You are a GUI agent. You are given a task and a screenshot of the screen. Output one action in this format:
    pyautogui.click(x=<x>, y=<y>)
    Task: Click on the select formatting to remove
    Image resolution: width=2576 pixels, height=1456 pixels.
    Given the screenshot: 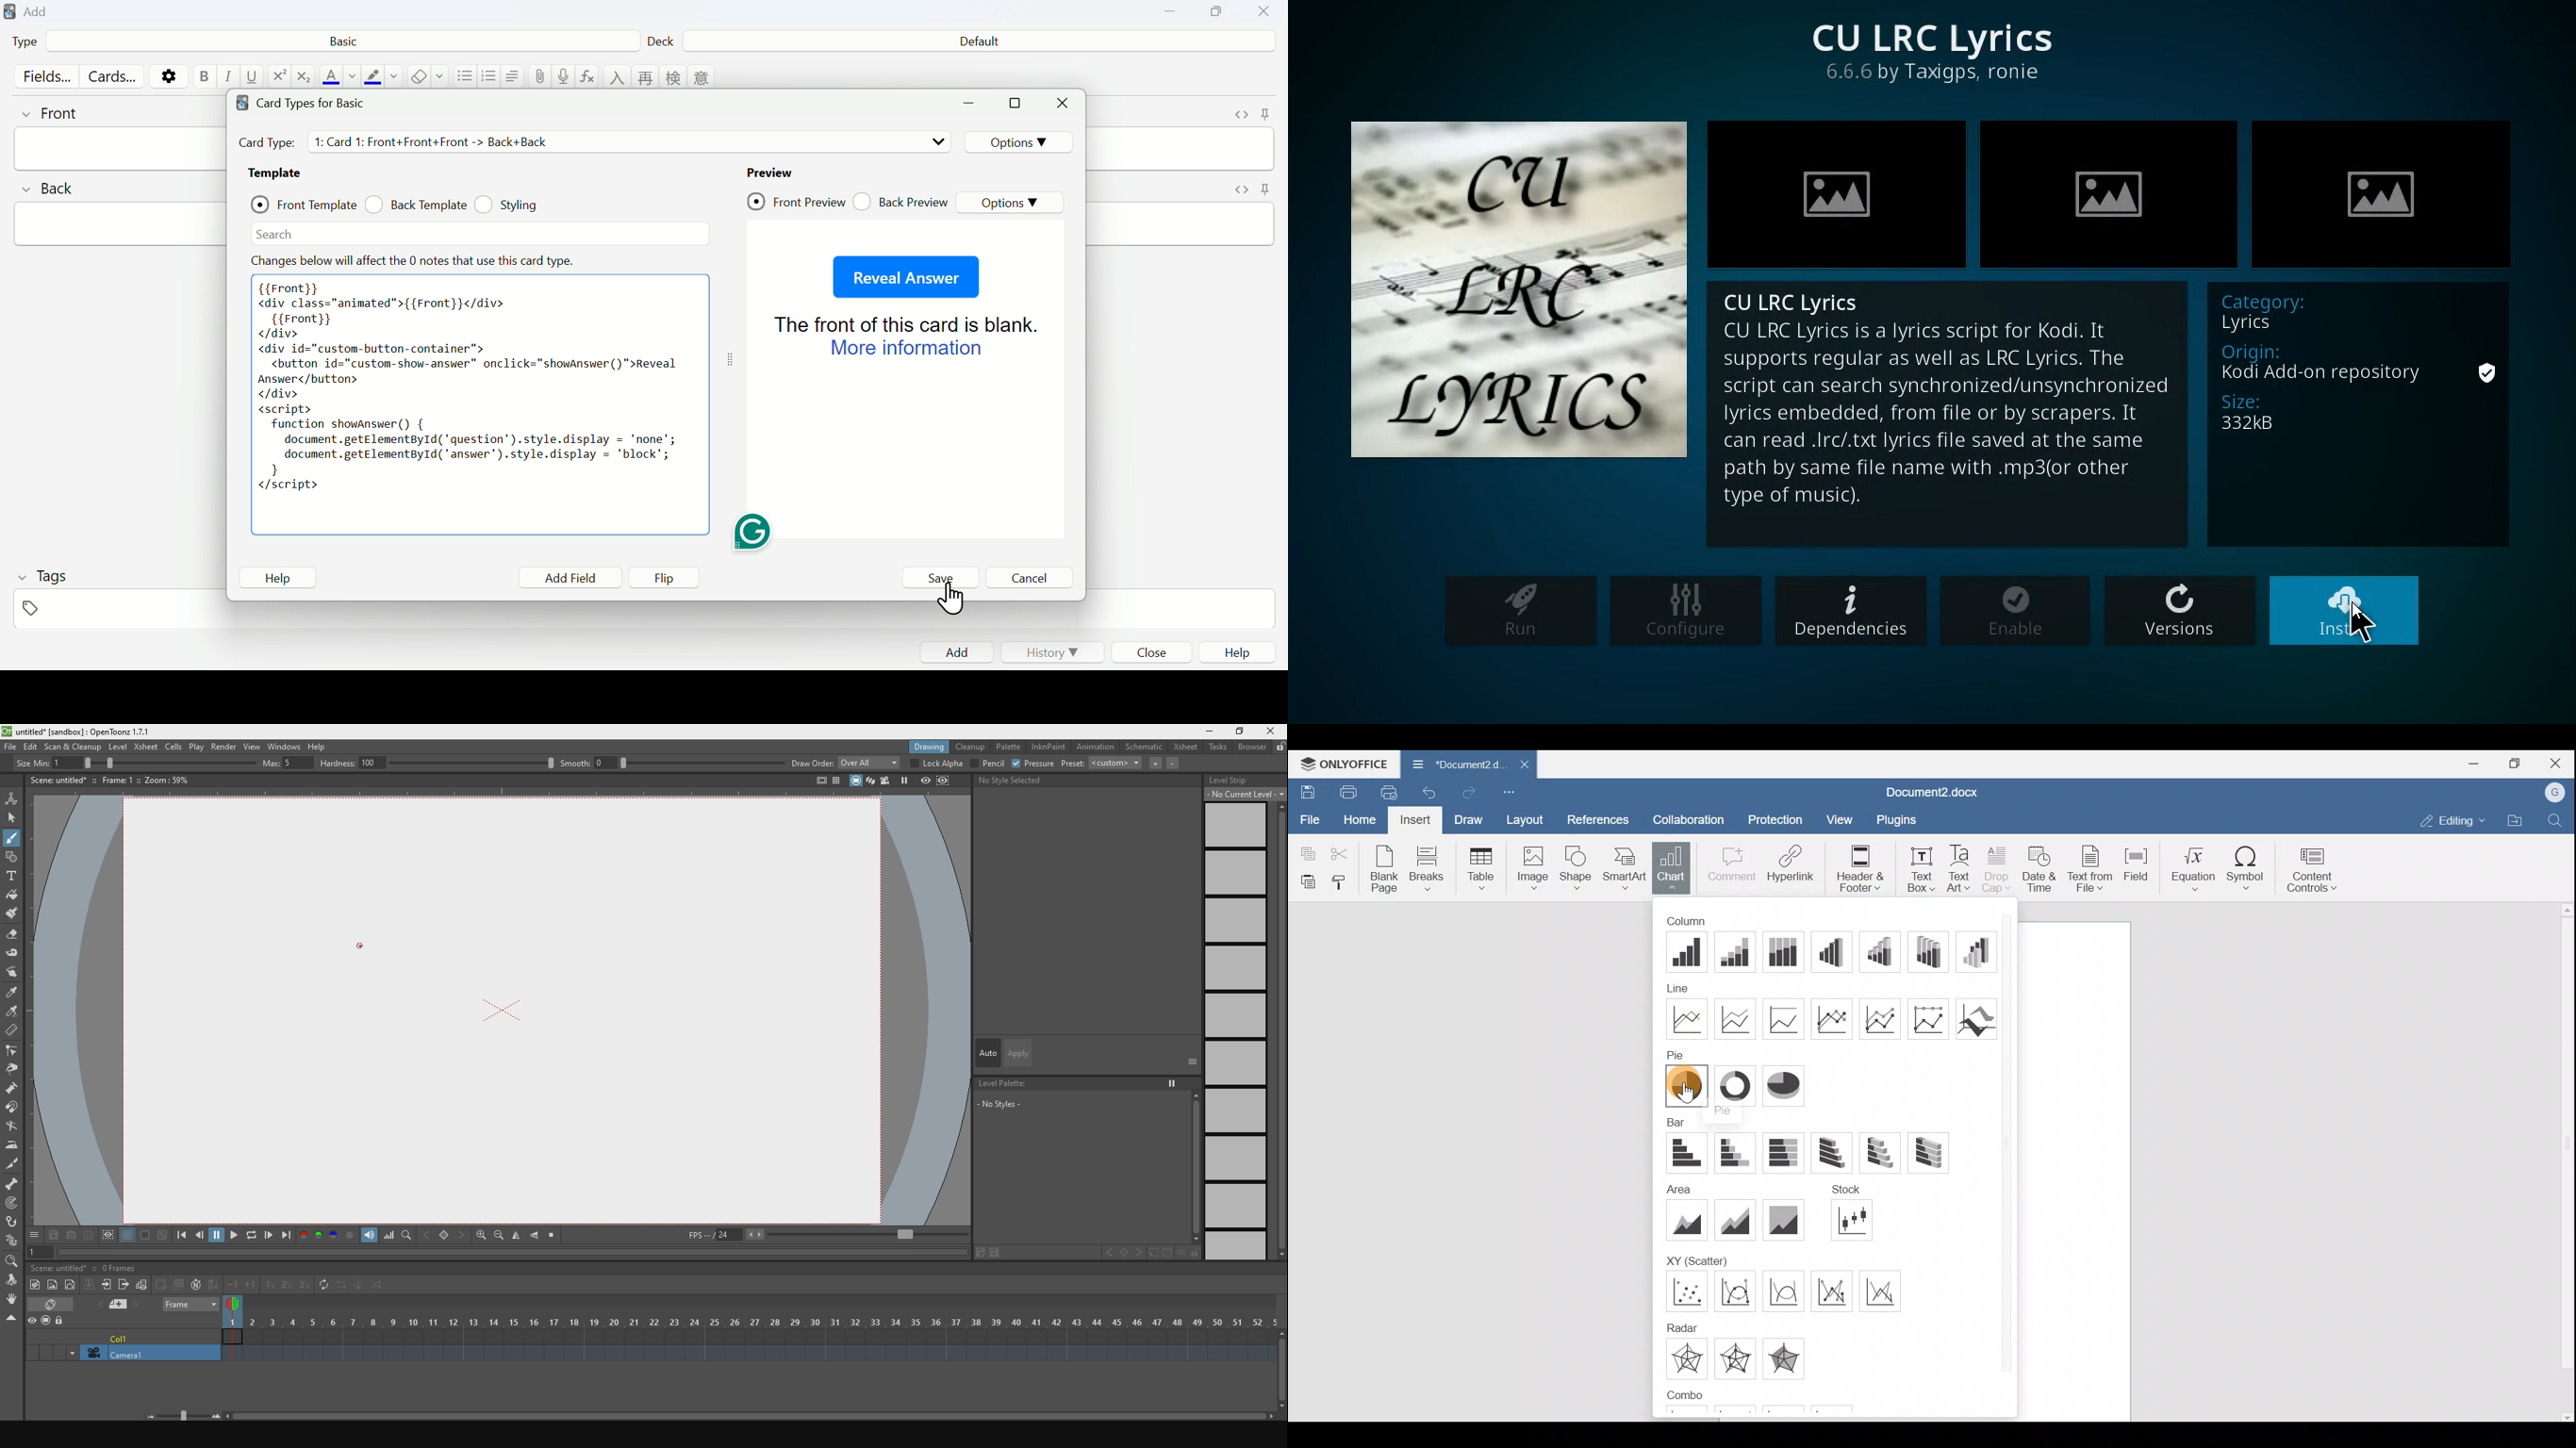 What is the action you would take?
    pyautogui.click(x=441, y=76)
    